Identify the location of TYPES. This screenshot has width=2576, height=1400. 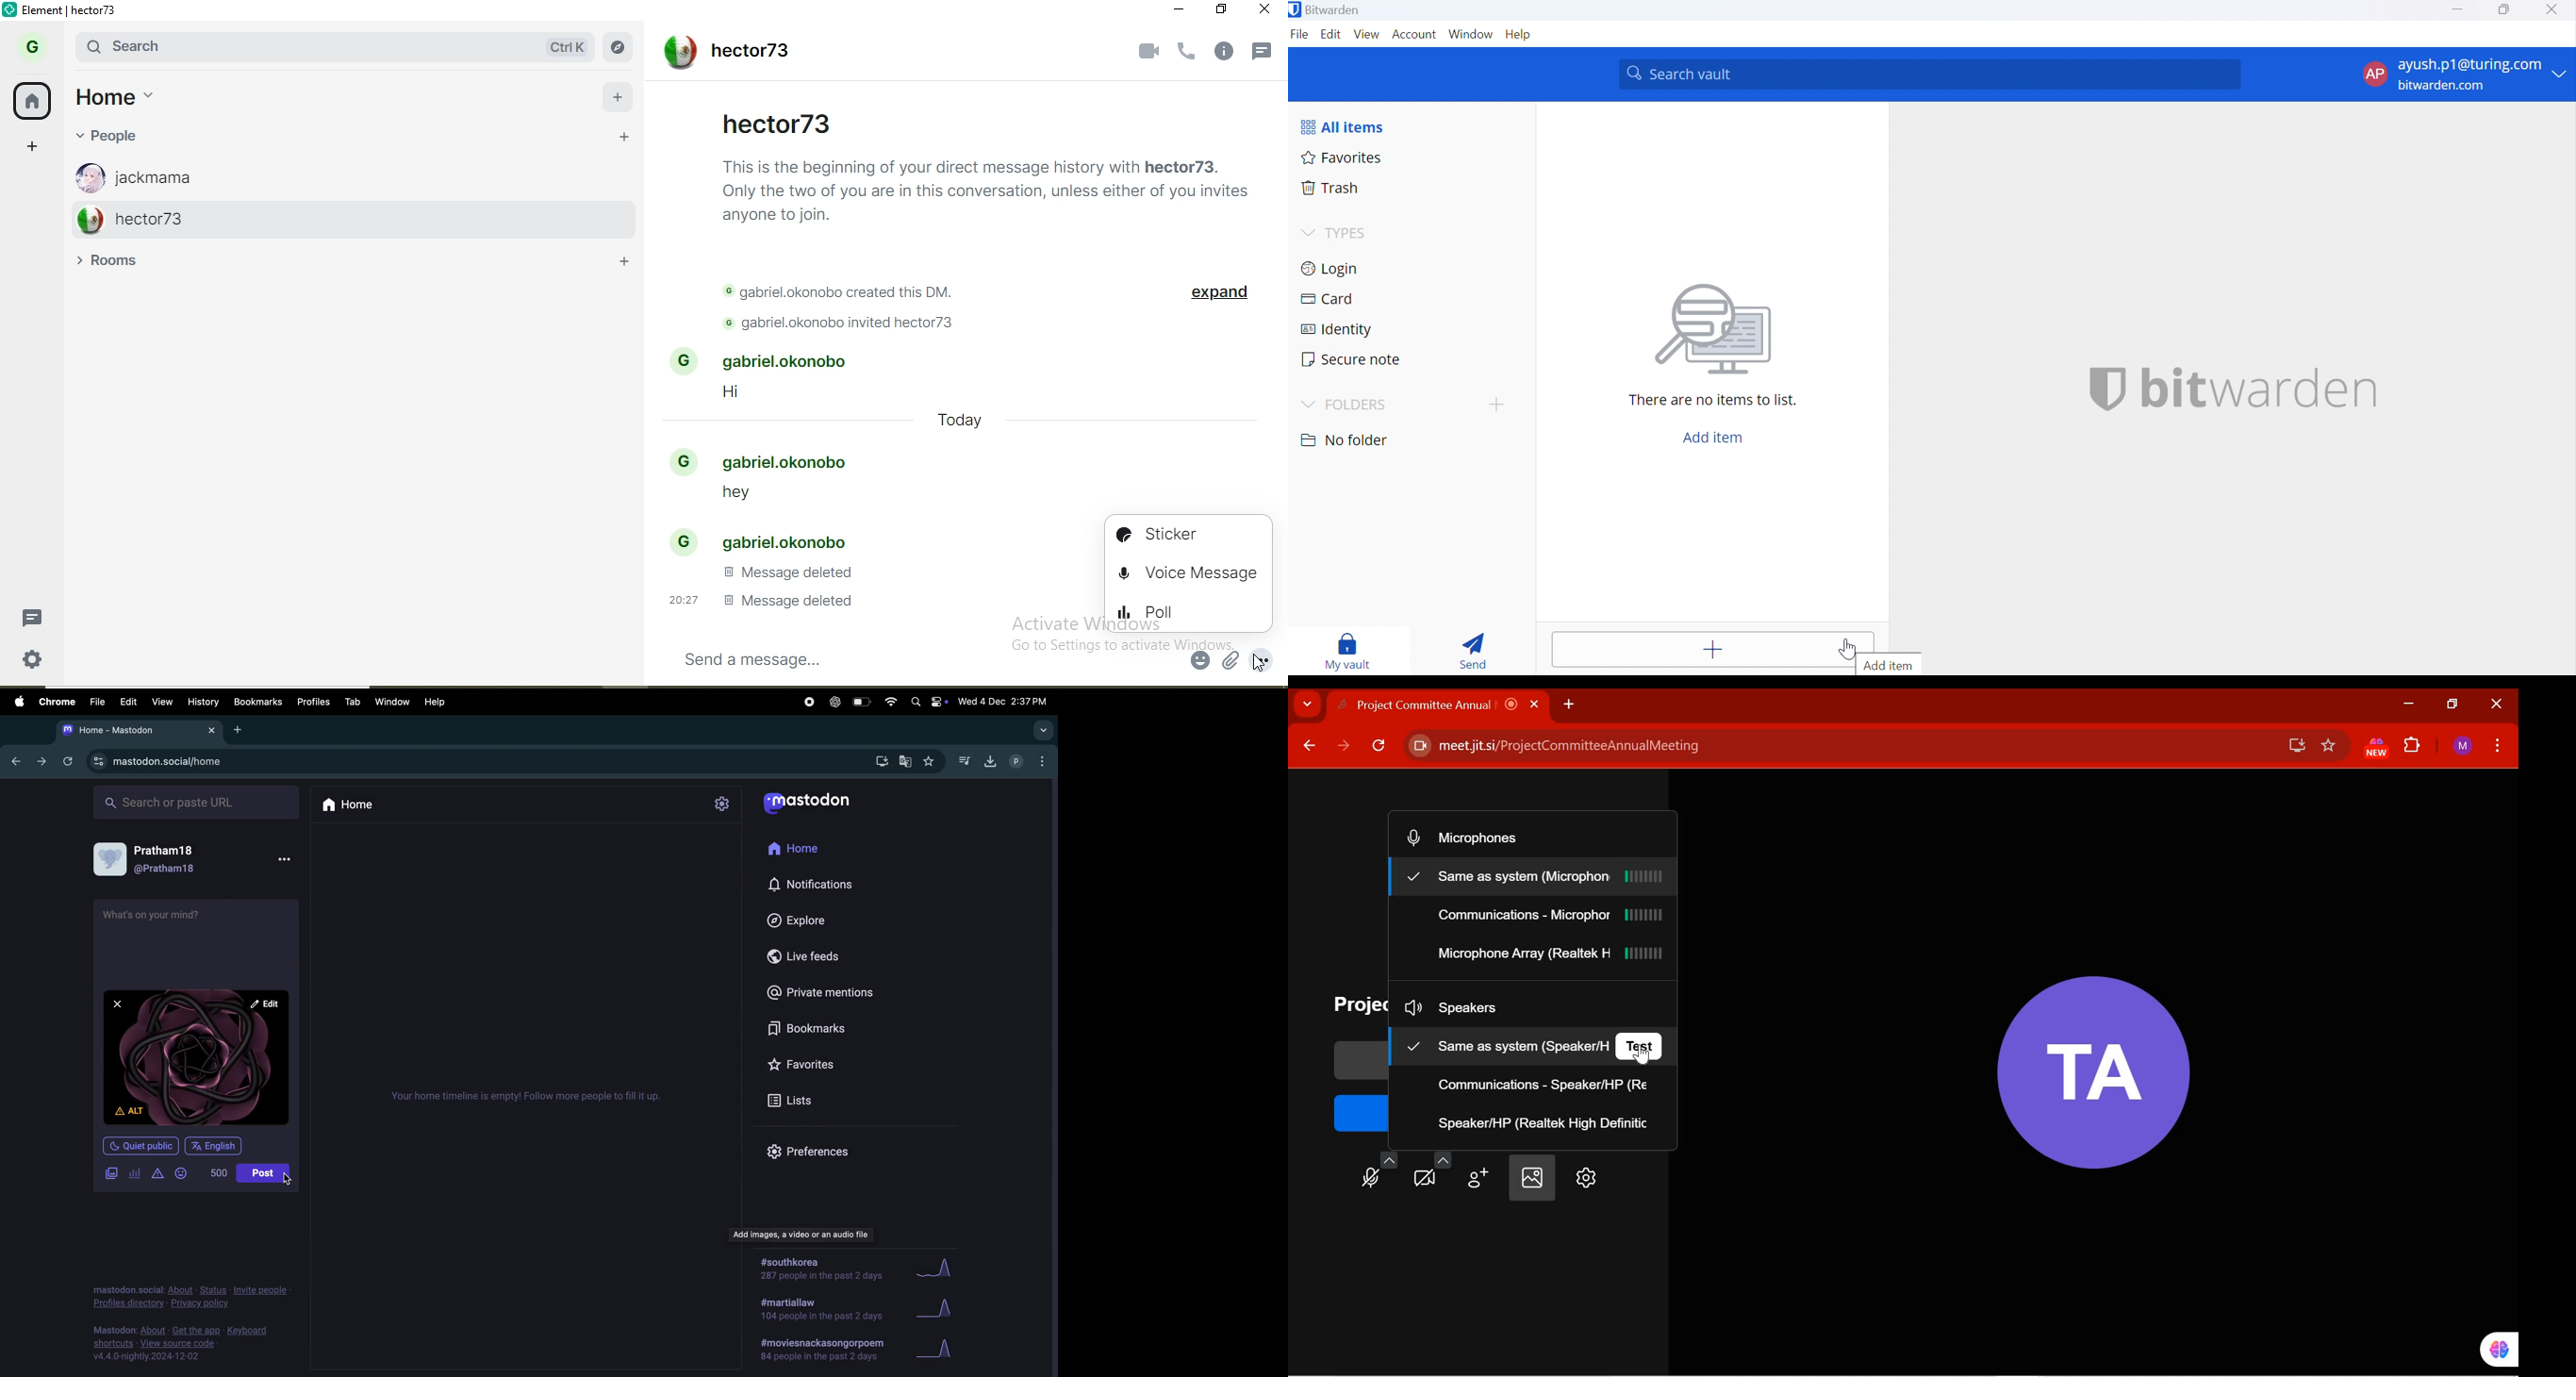
(1332, 233).